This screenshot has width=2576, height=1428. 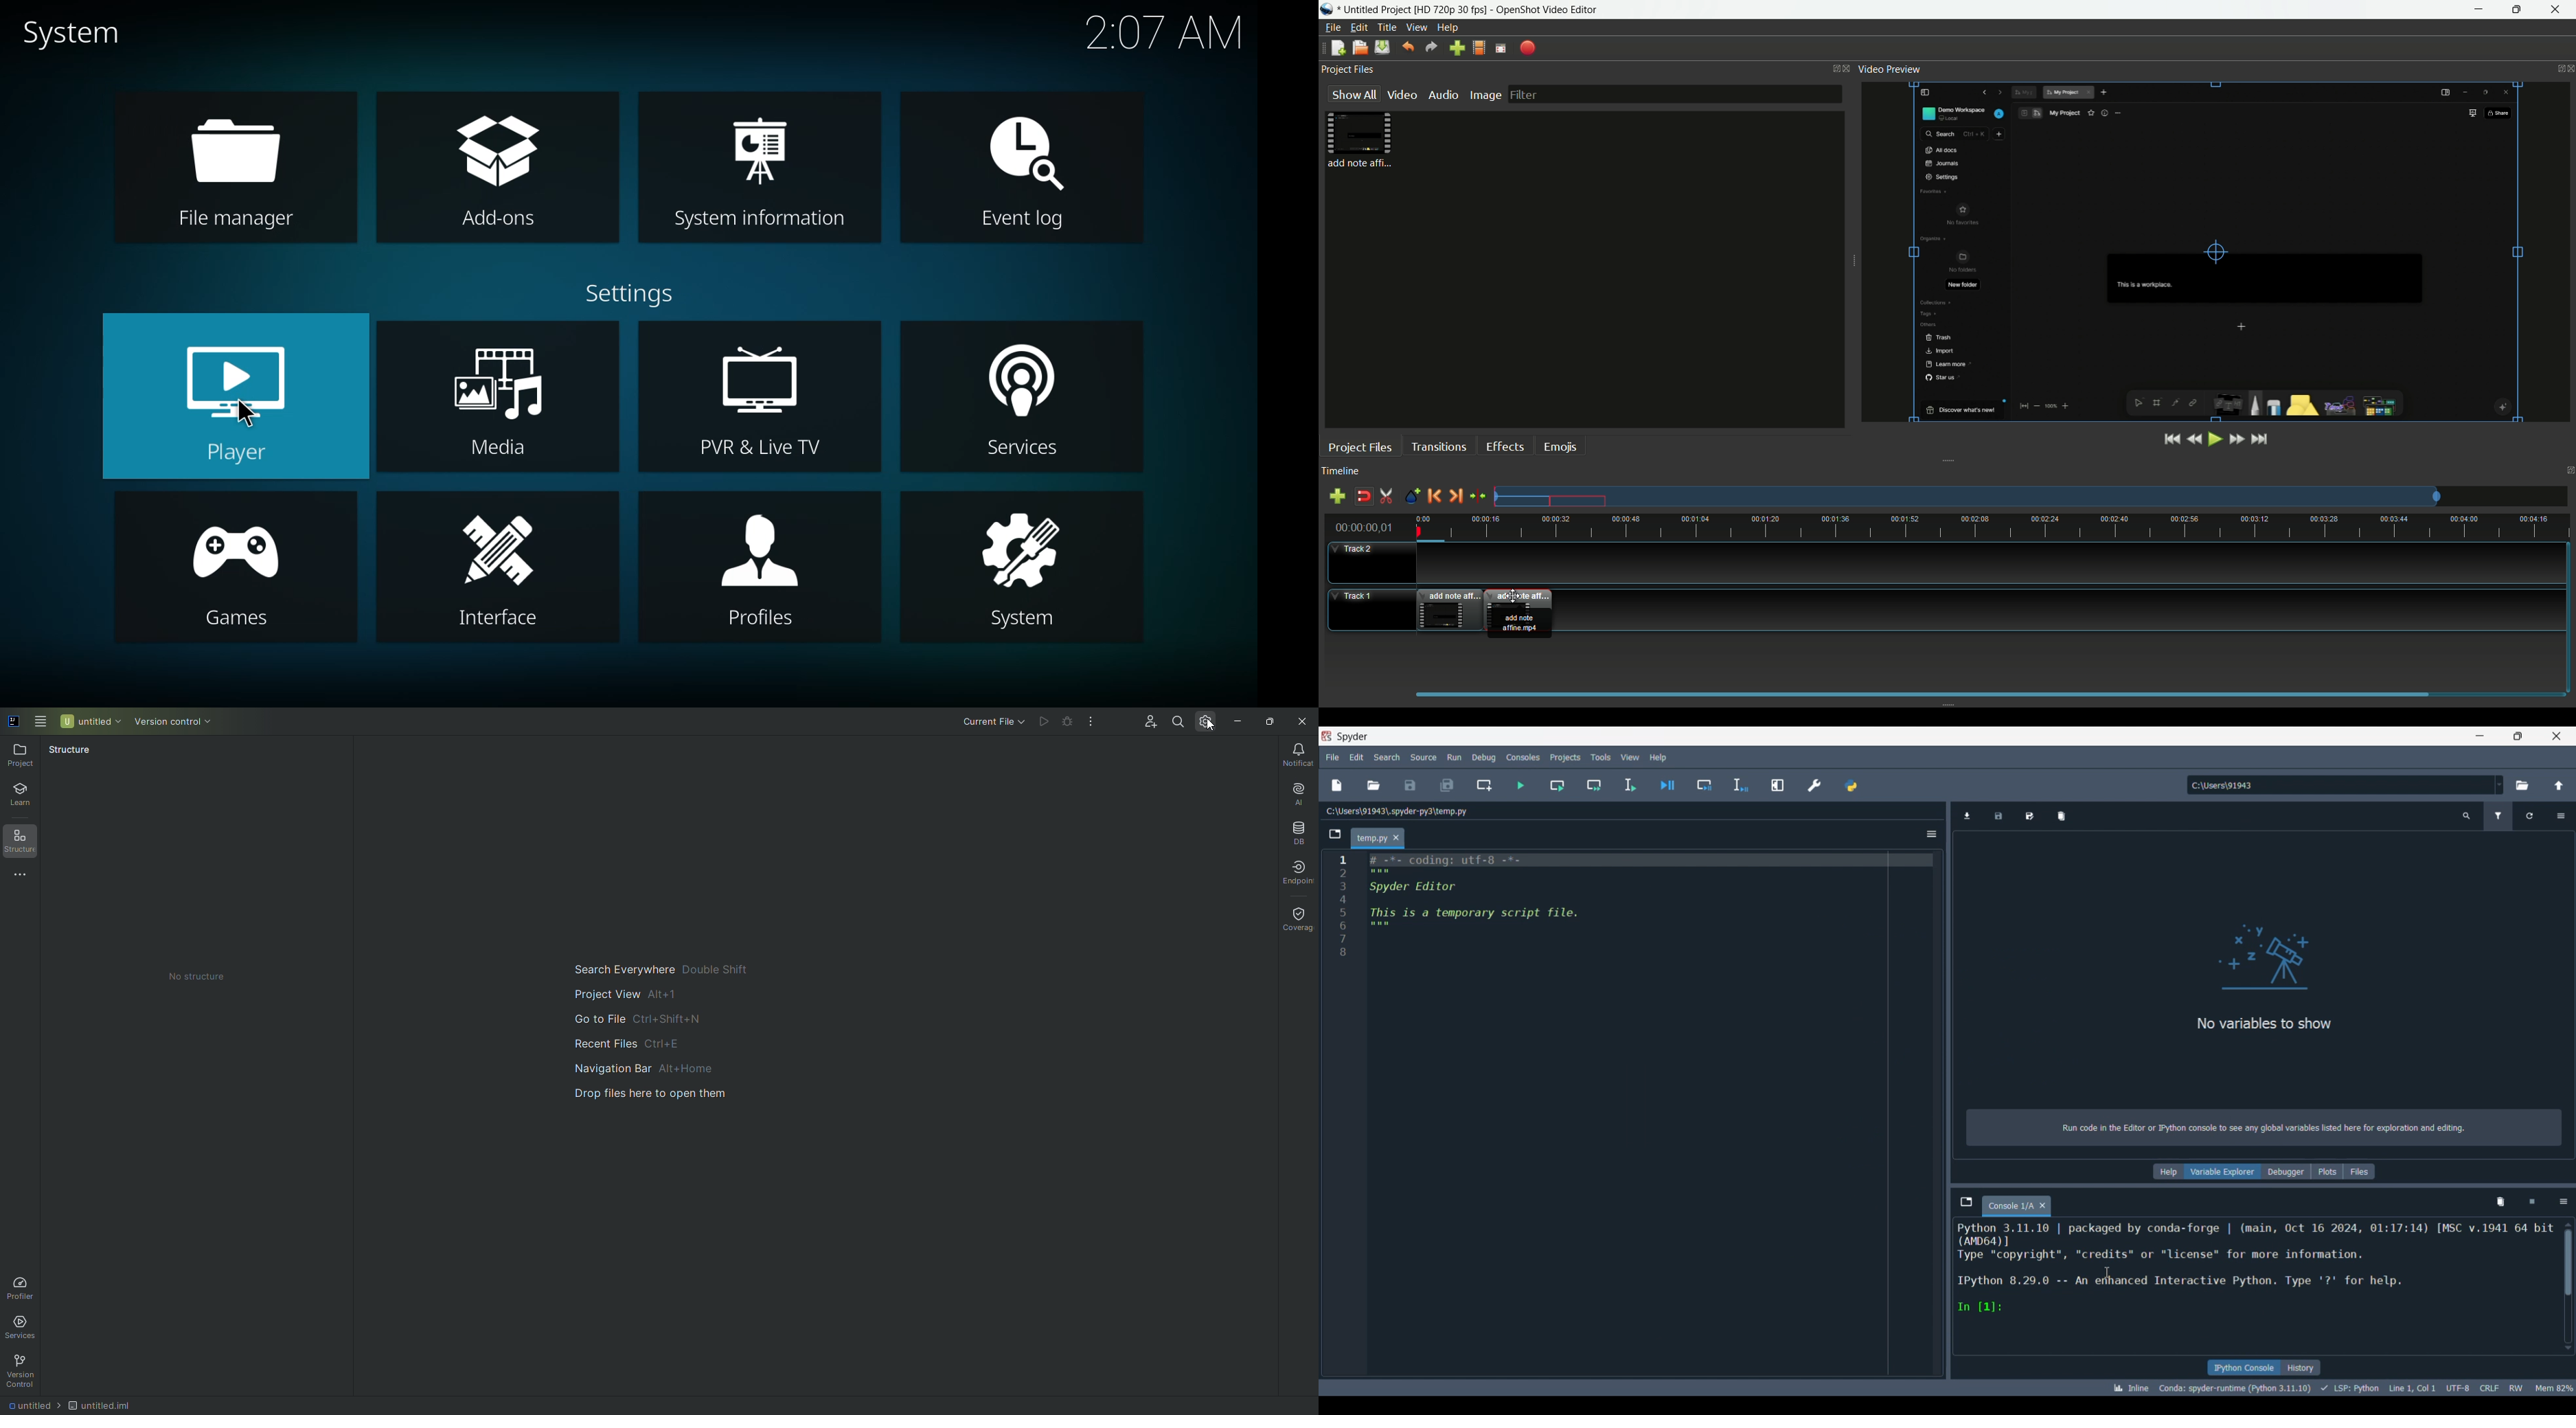 I want to click on Cursor, so click(x=1814, y=802).